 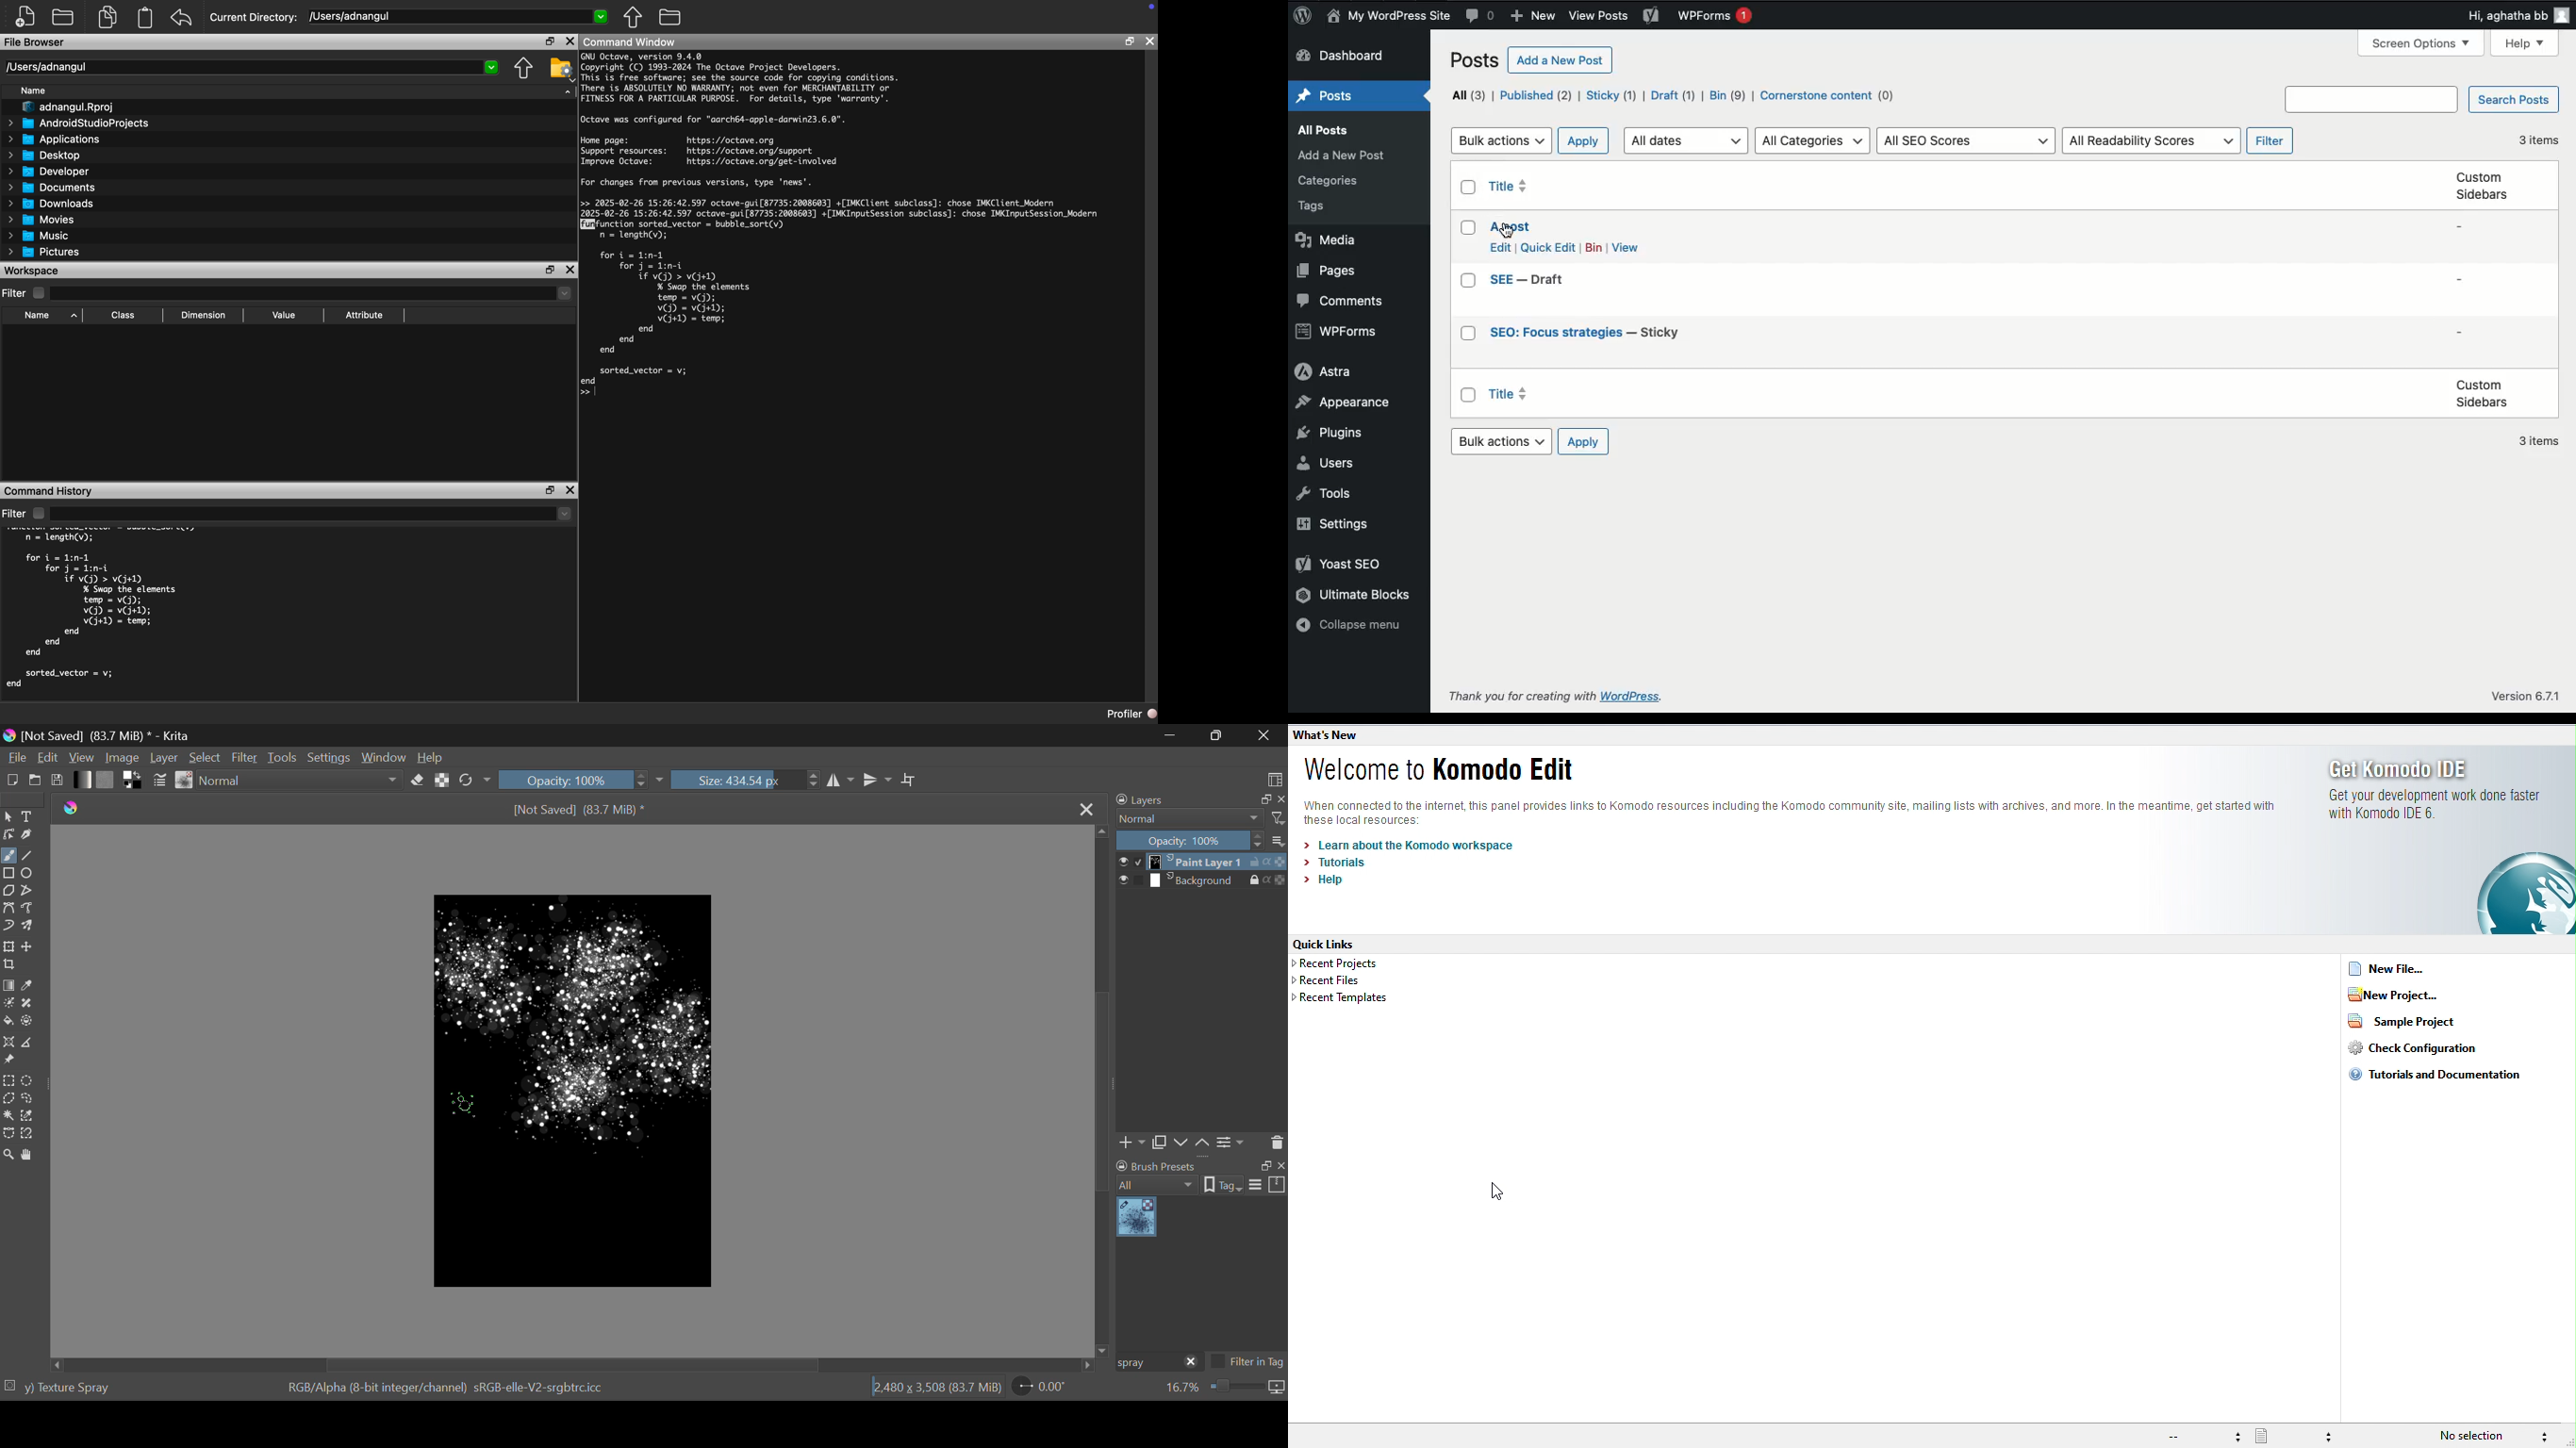 I want to click on welcome to komodo edit, so click(x=1446, y=769).